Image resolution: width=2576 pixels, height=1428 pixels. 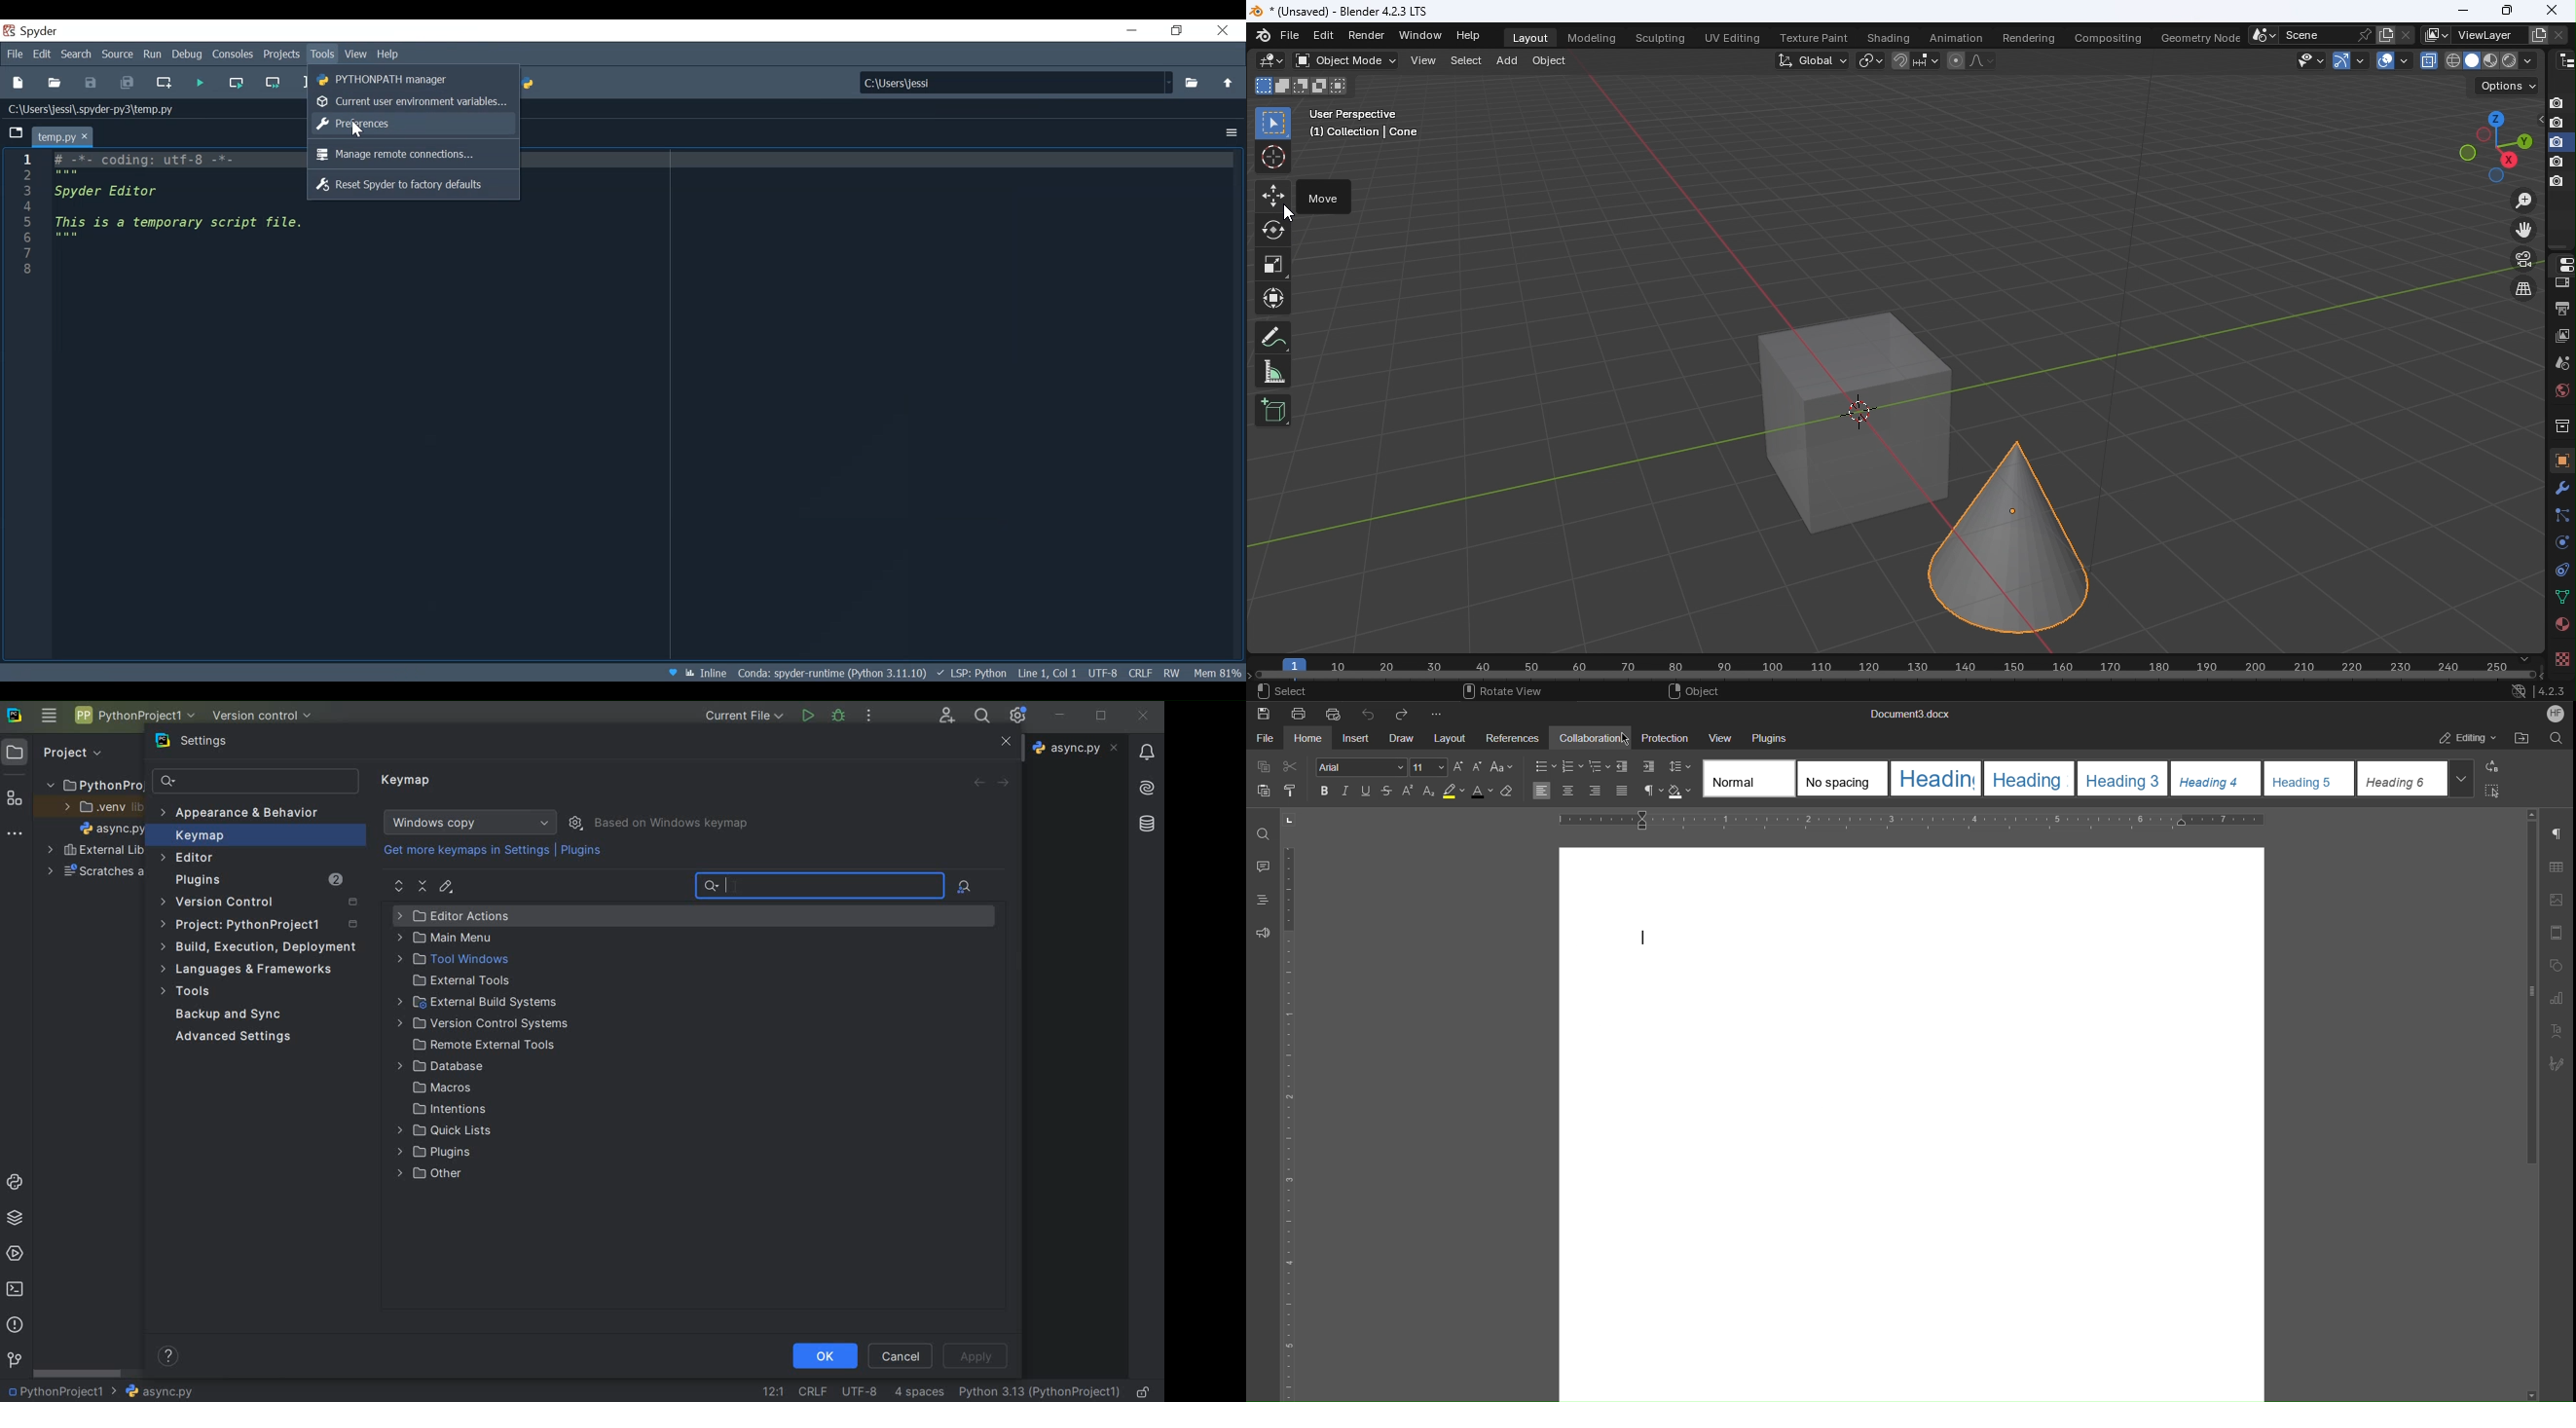 What do you see at coordinates (1507, 63) in the screenshot?
I see `Add` at bounding box center [1507, 63].